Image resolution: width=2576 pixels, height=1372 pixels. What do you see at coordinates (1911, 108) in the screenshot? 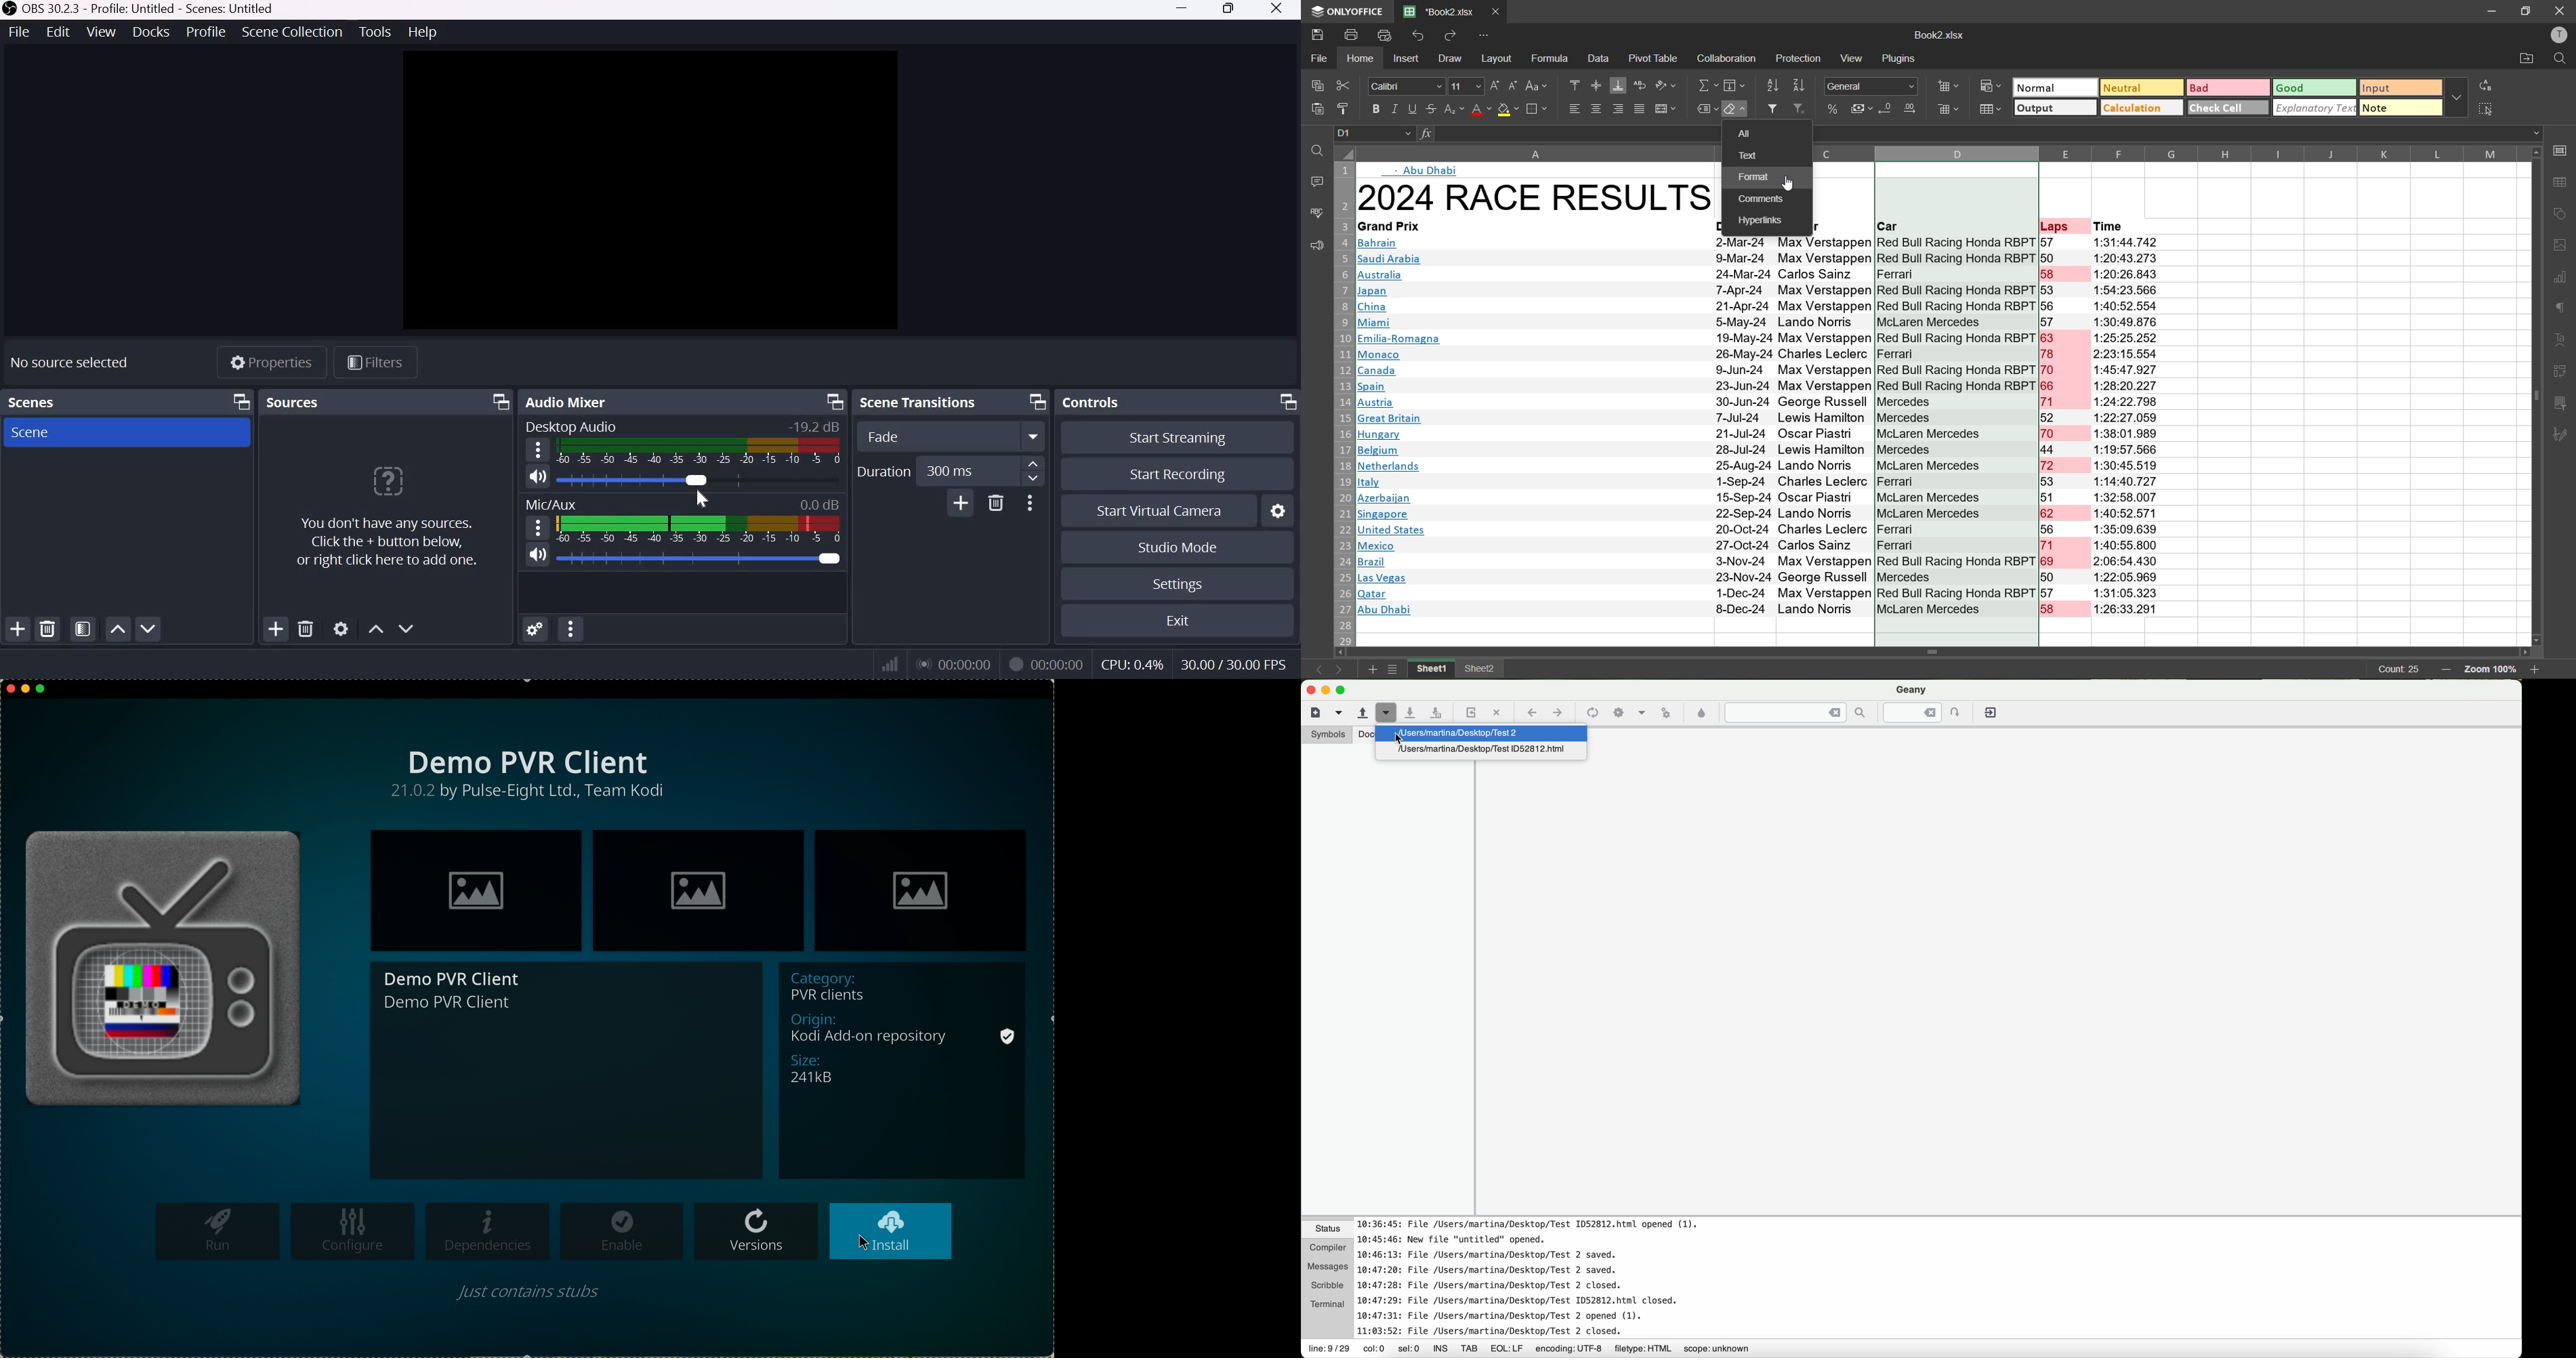
I see `increase decimal` at bounding box center [1911, 108].